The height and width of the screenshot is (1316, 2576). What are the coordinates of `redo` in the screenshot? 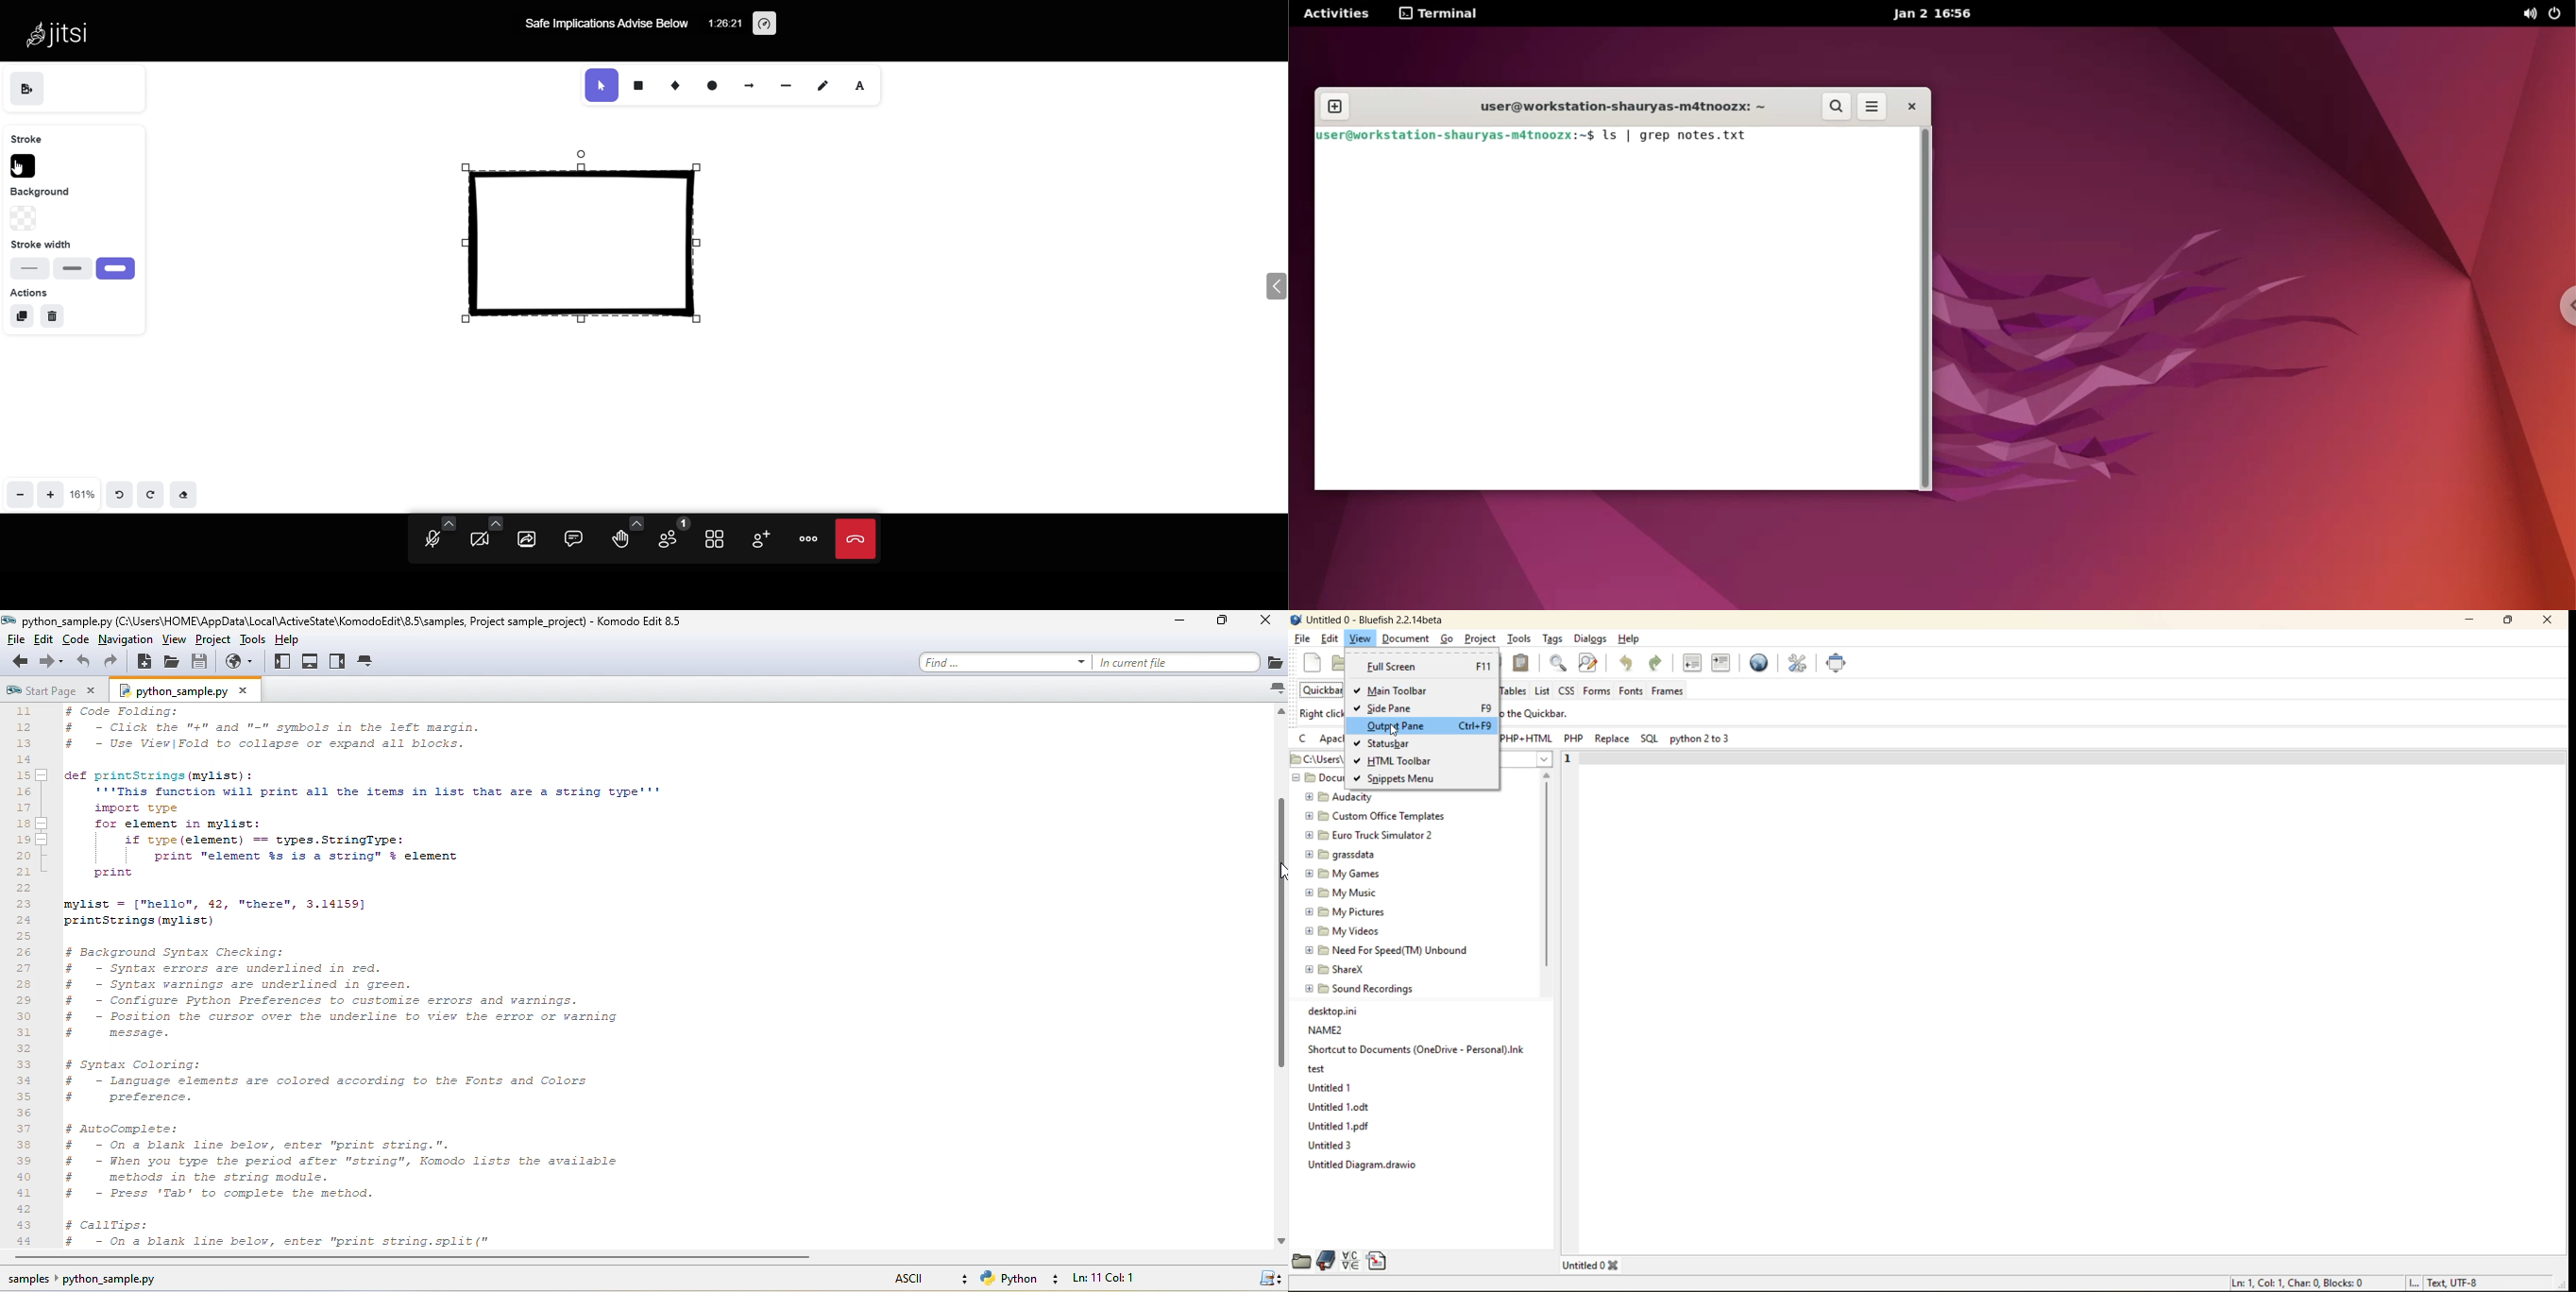 It's located at (152, 494).